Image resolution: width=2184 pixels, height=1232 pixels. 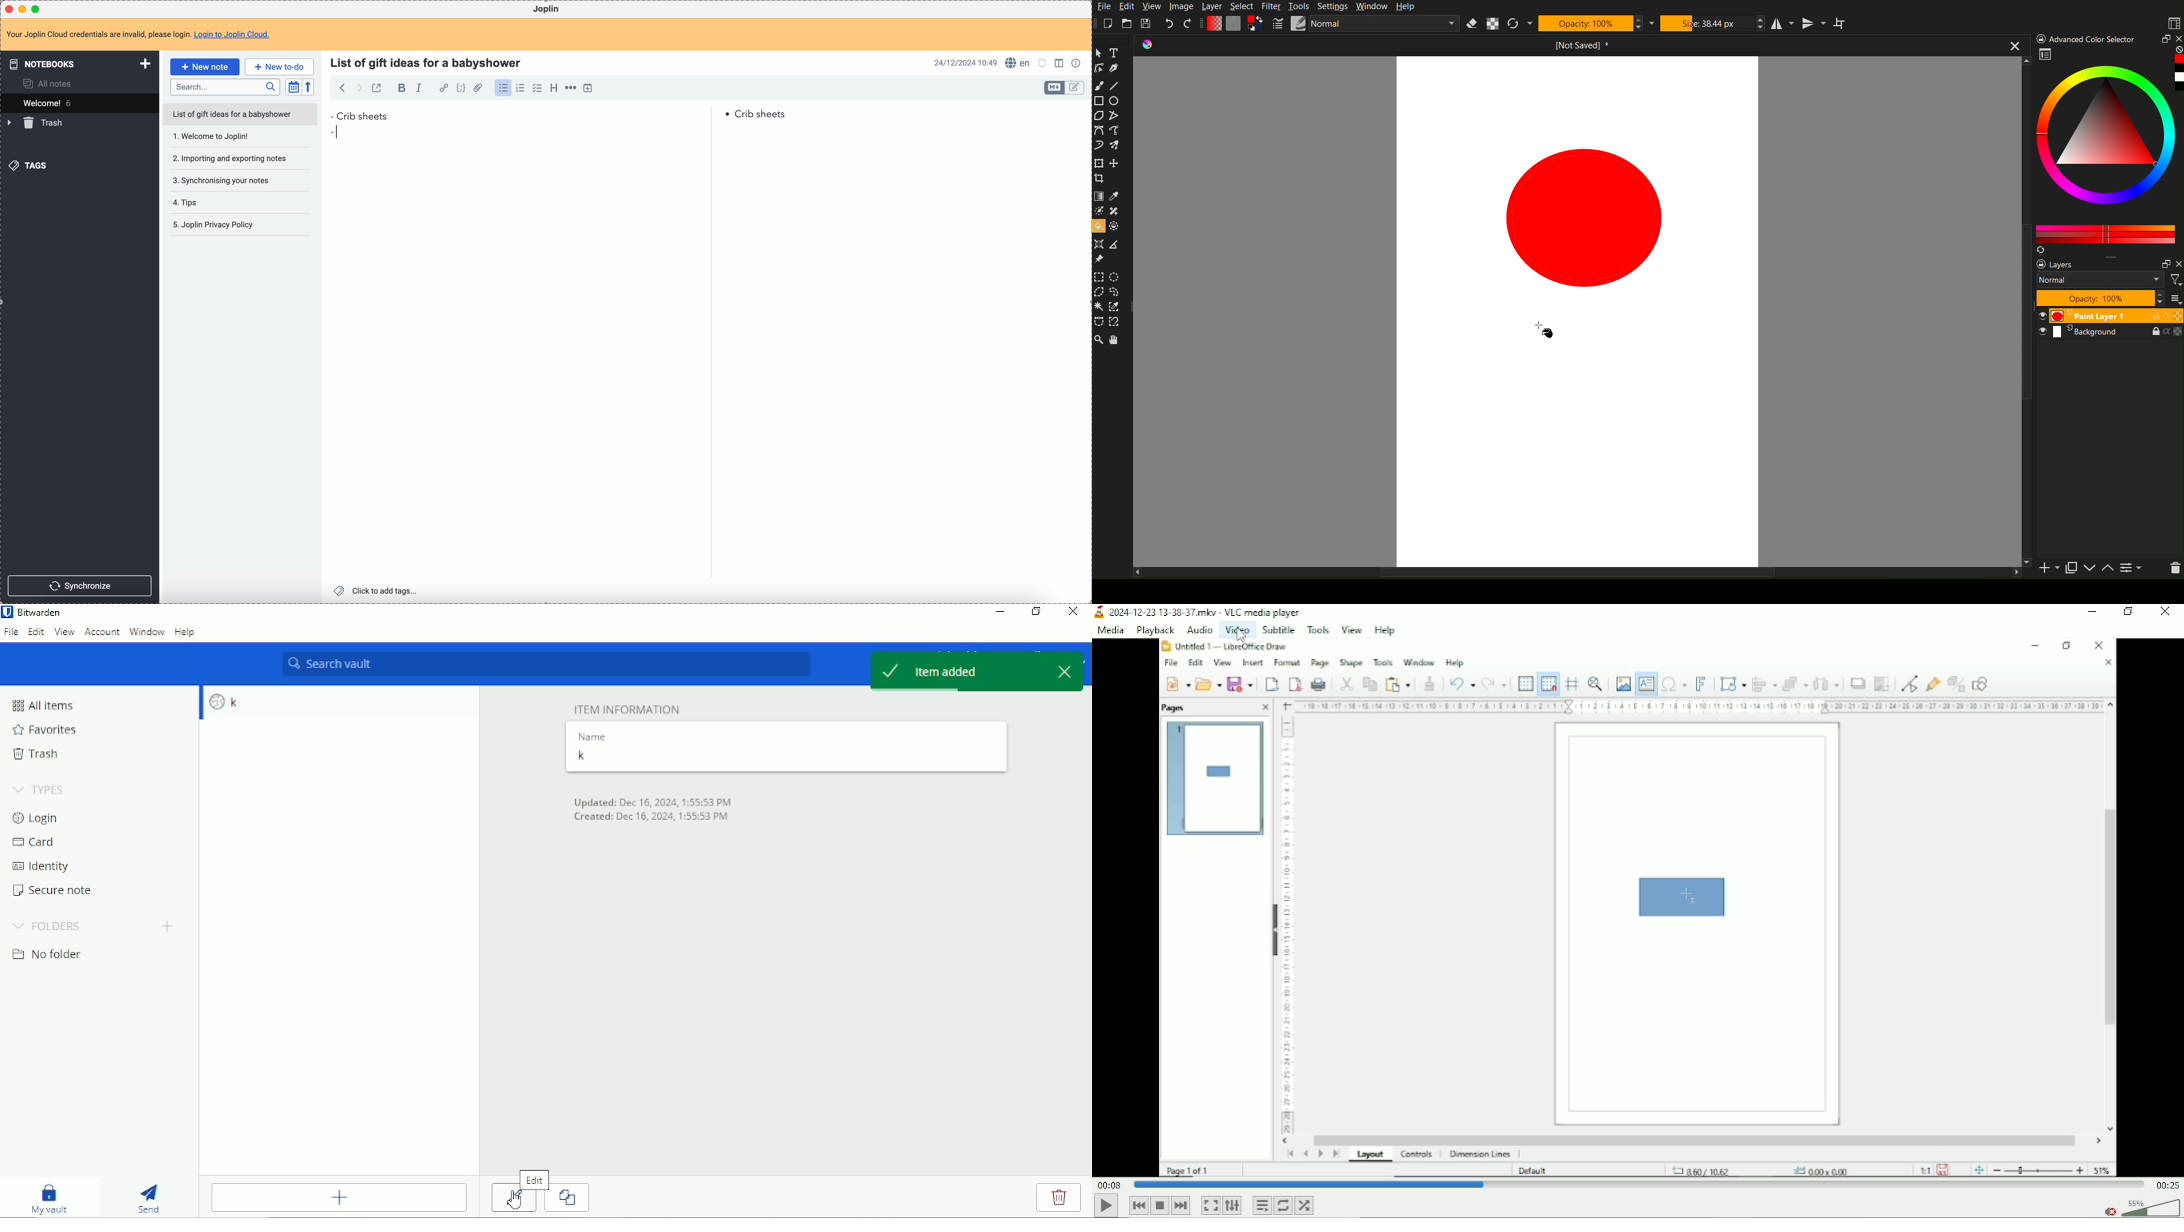 I want to click on Maximize, so click(x=2164, y=39).